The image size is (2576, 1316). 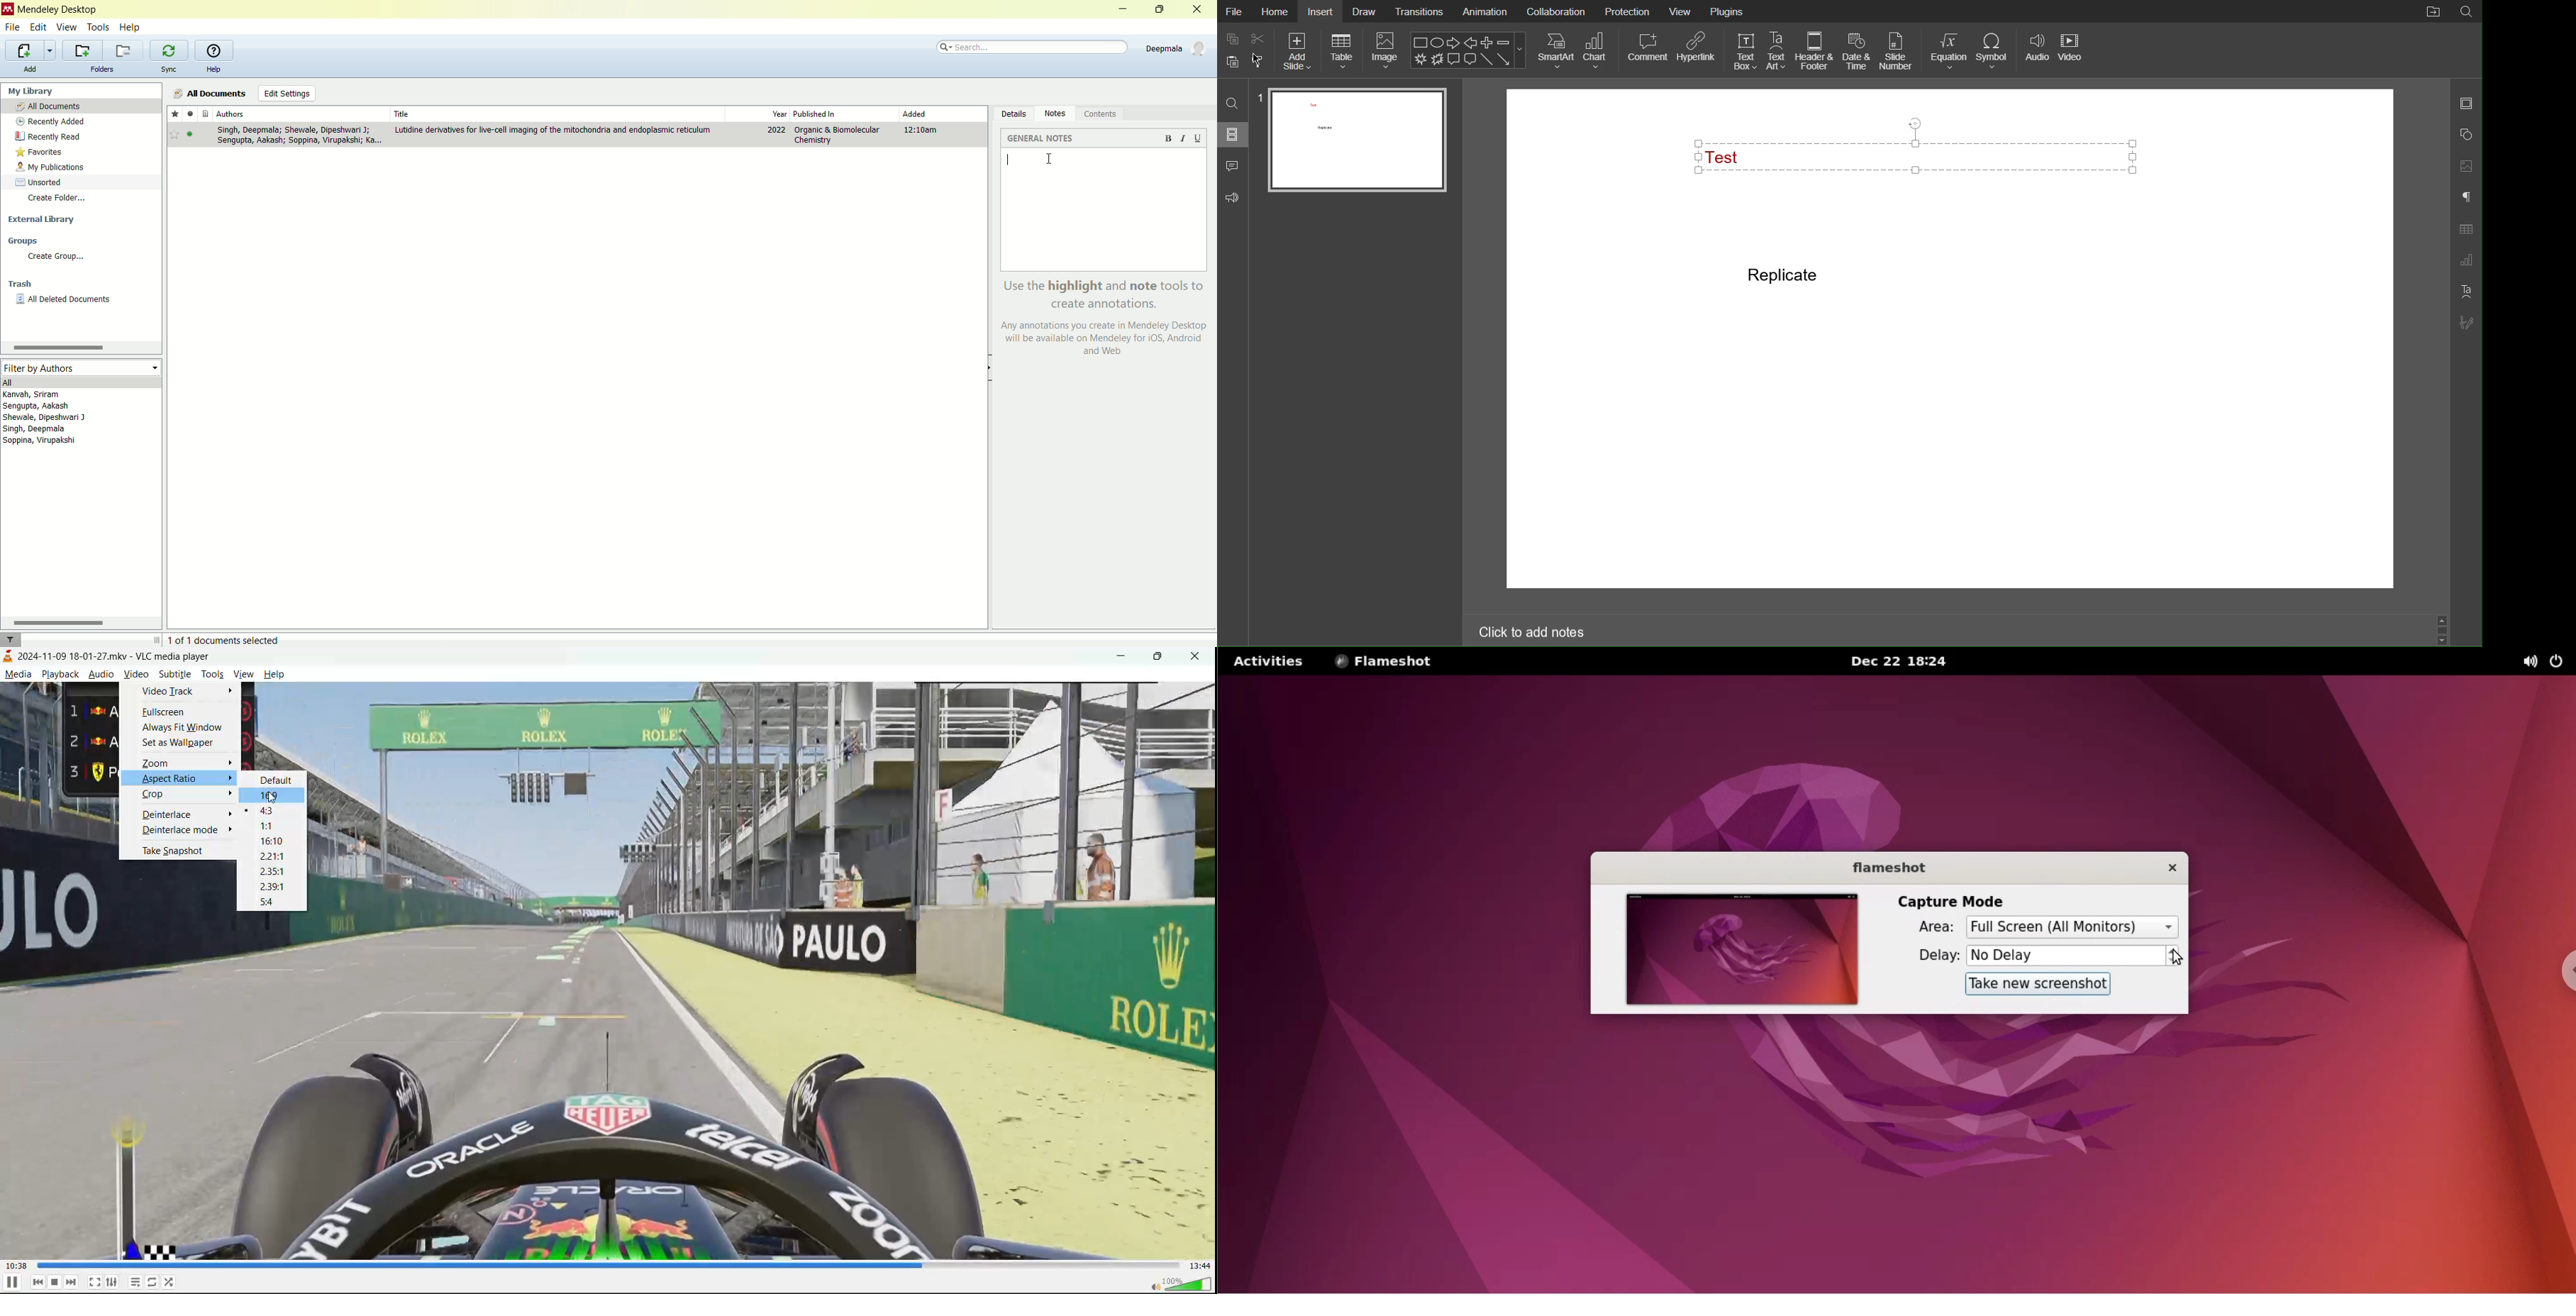 What do you see at coordinates (206, 114) in the screenshot?
I see `documents` at bounding box center [206, 114].